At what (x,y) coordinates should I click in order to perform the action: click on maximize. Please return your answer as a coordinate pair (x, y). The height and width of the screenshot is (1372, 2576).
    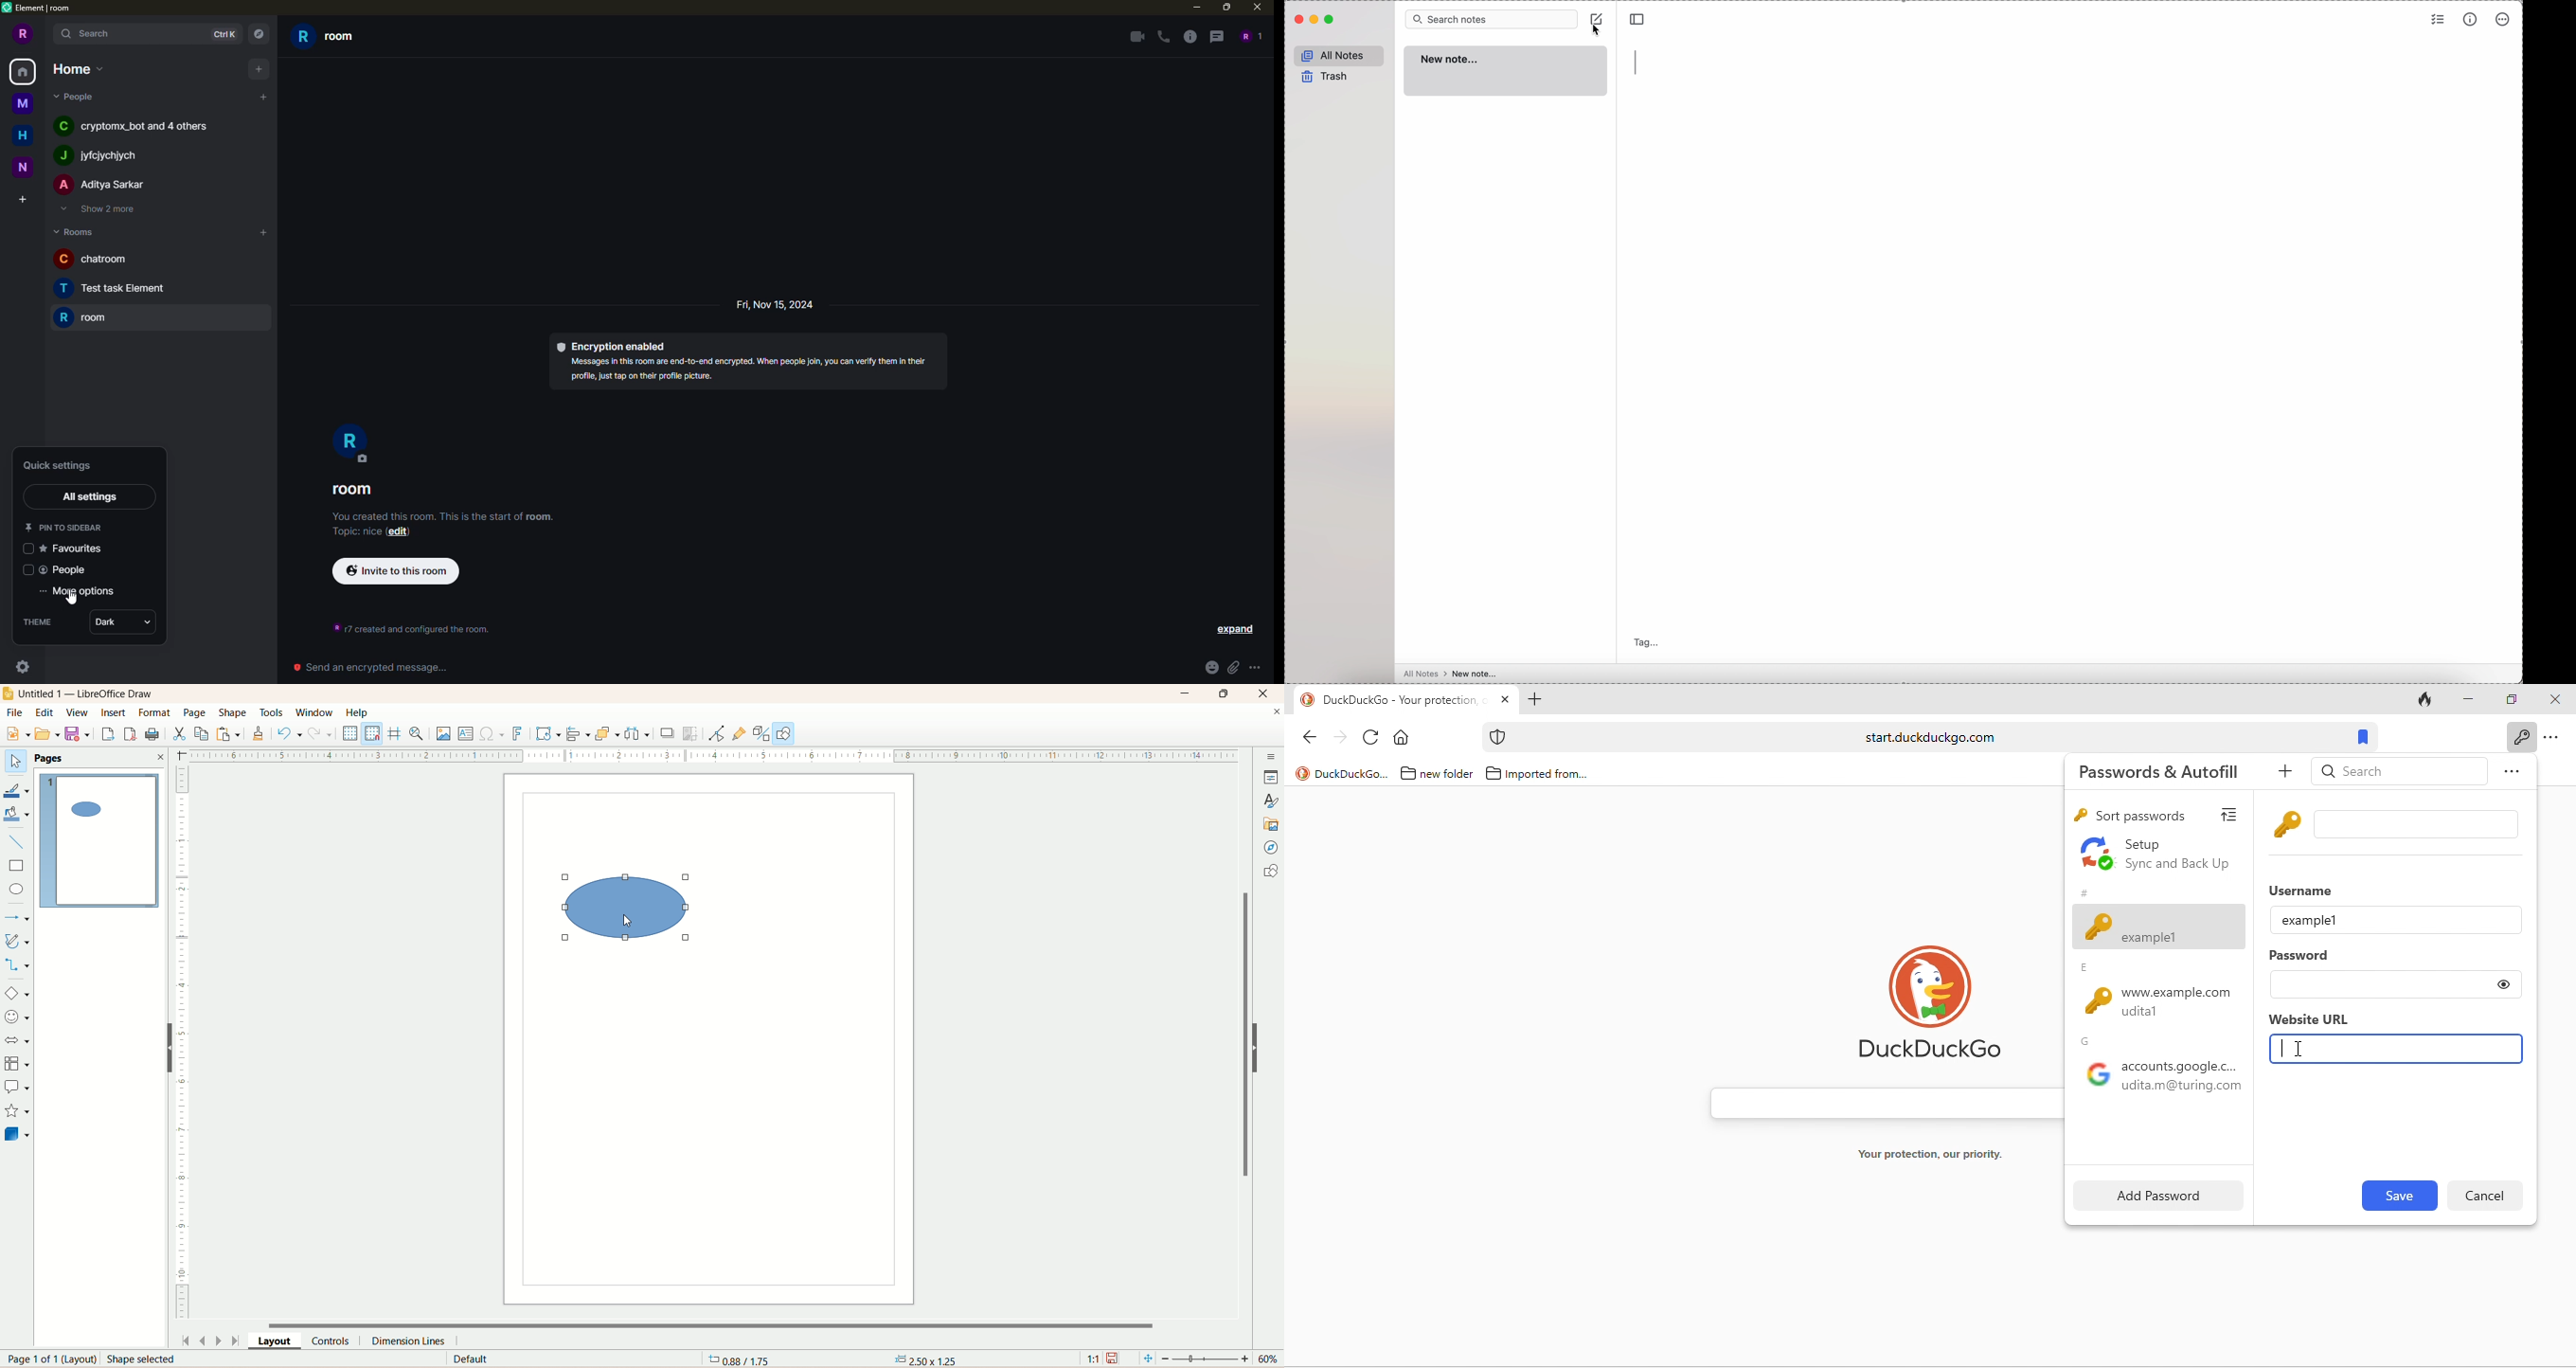
    Looking at the image, I should click on (1330, 20).